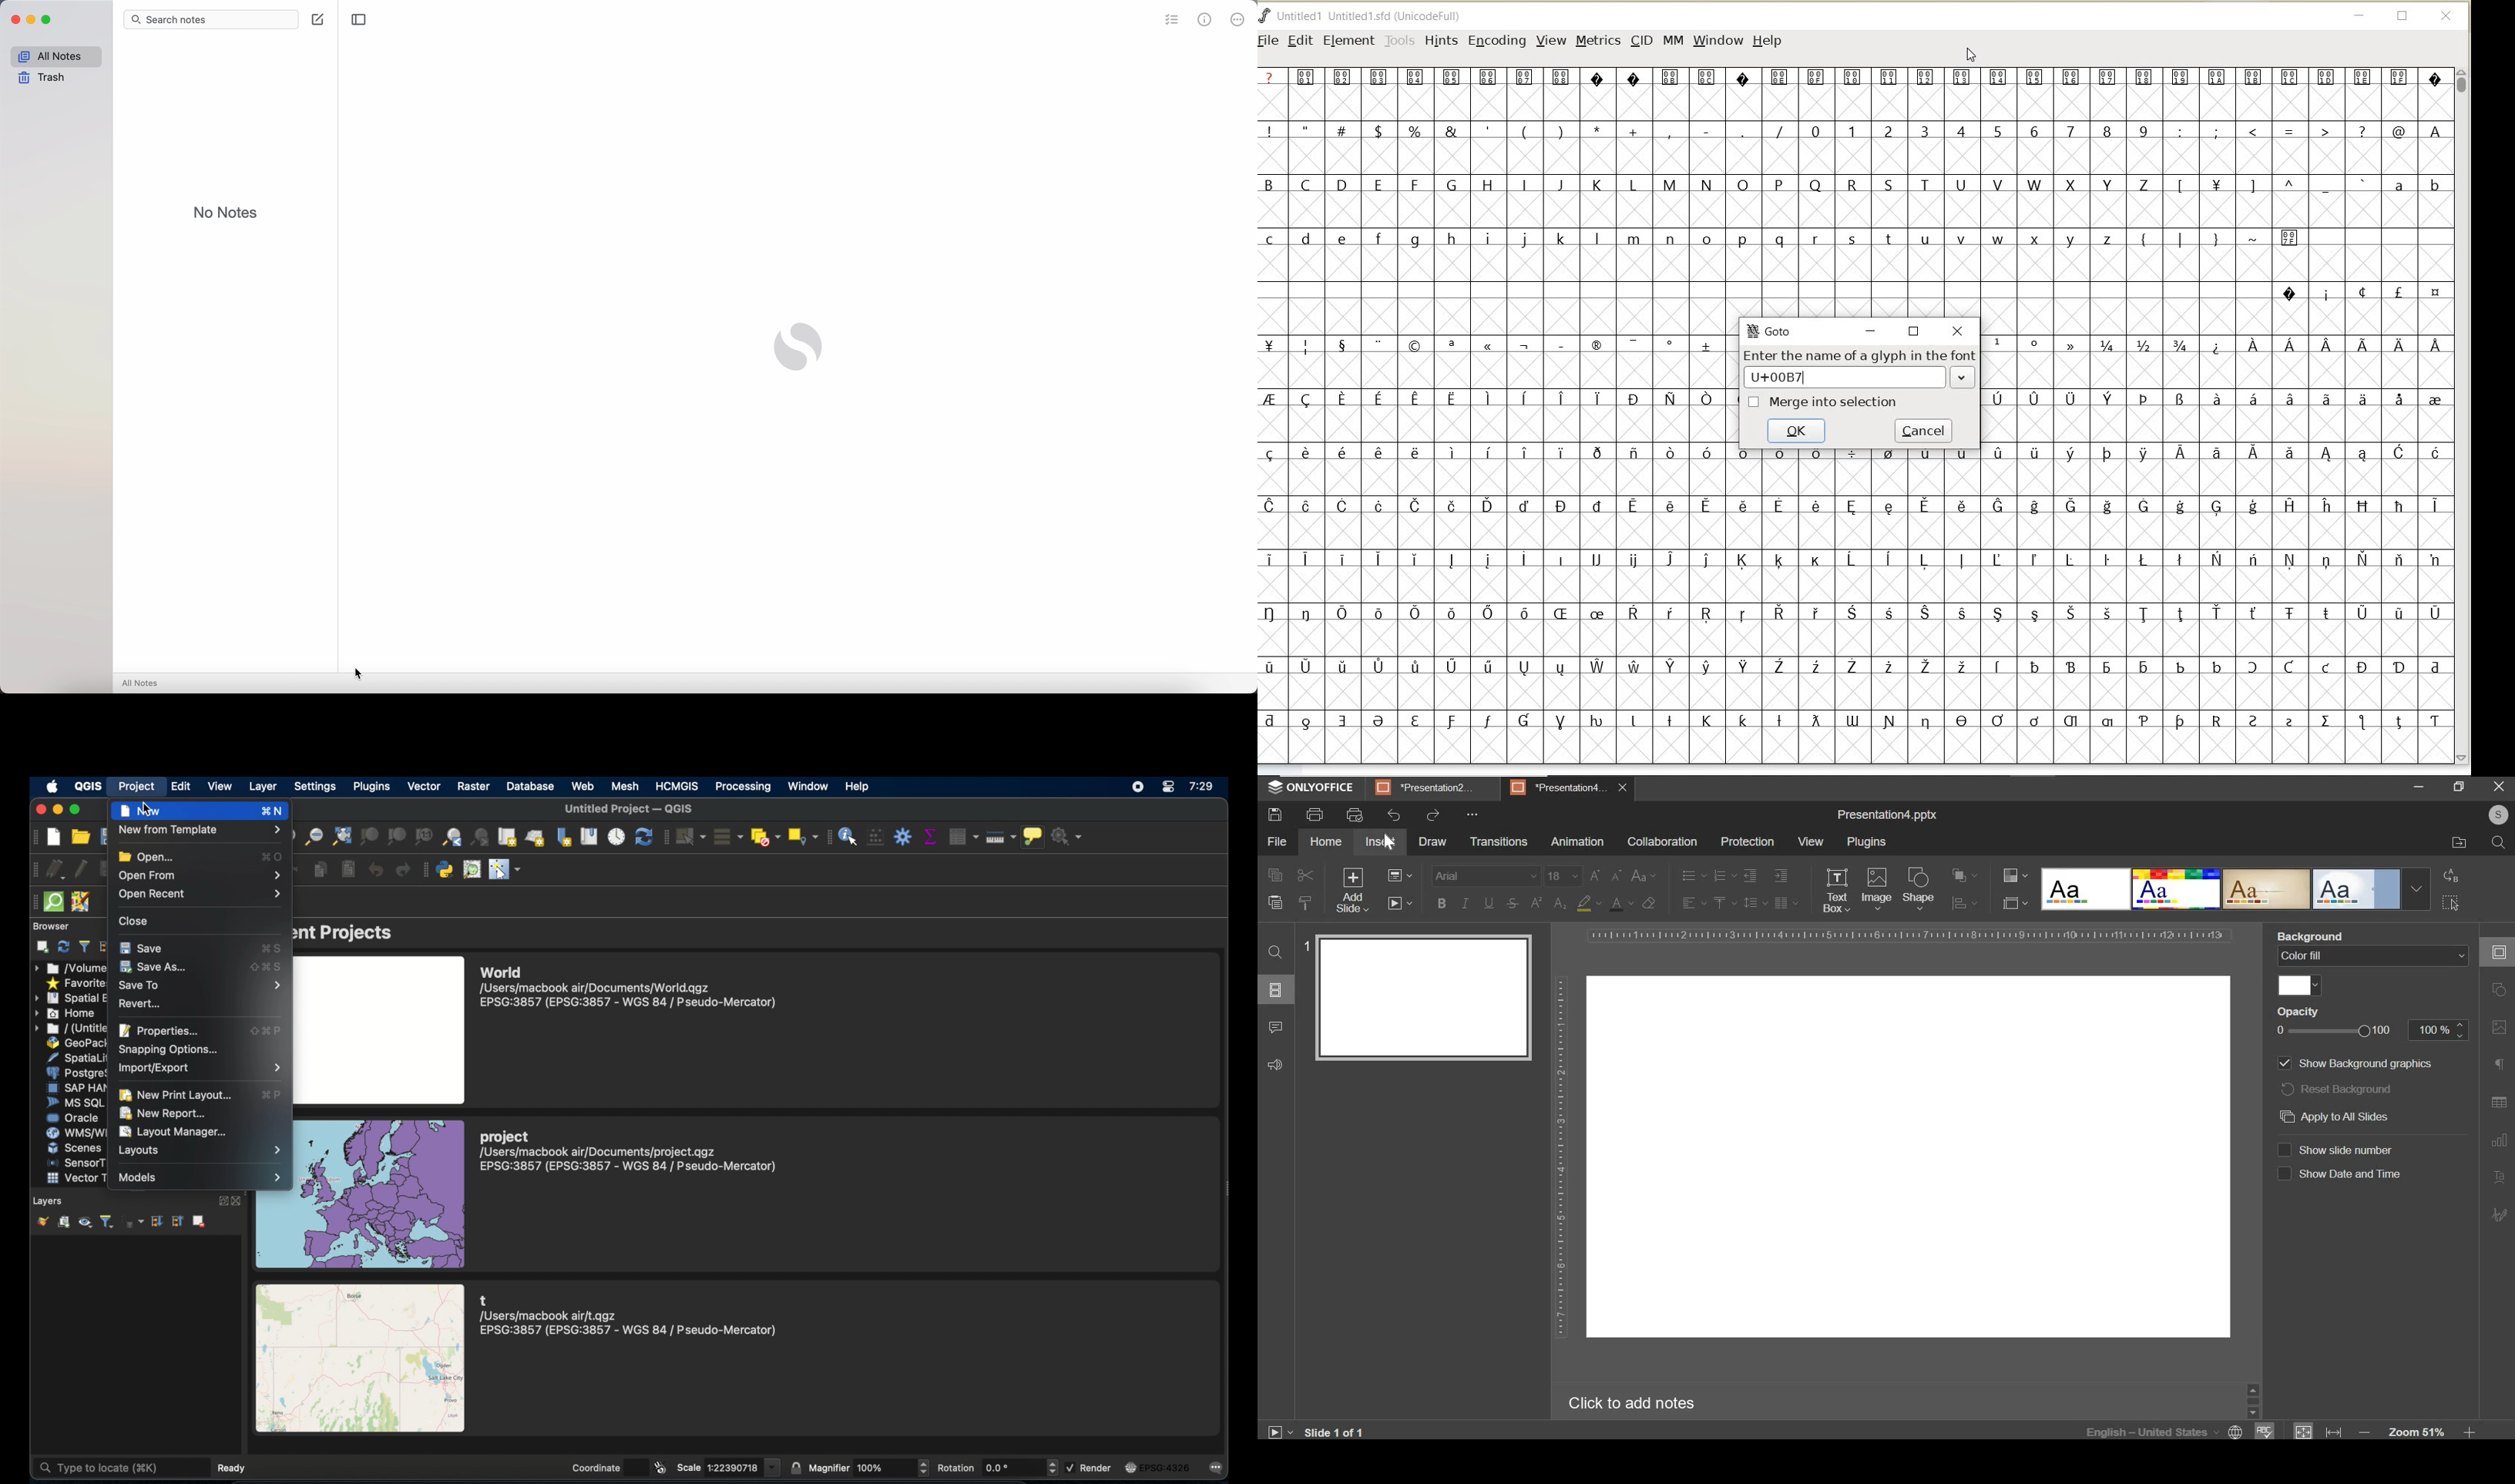 Image resolution: width=2520 pixels, height=1484 pixels. What do you see at coordinates (2151, 1431) in the screenshot?
I see `set text language` at bounding box center [2151, 1431].